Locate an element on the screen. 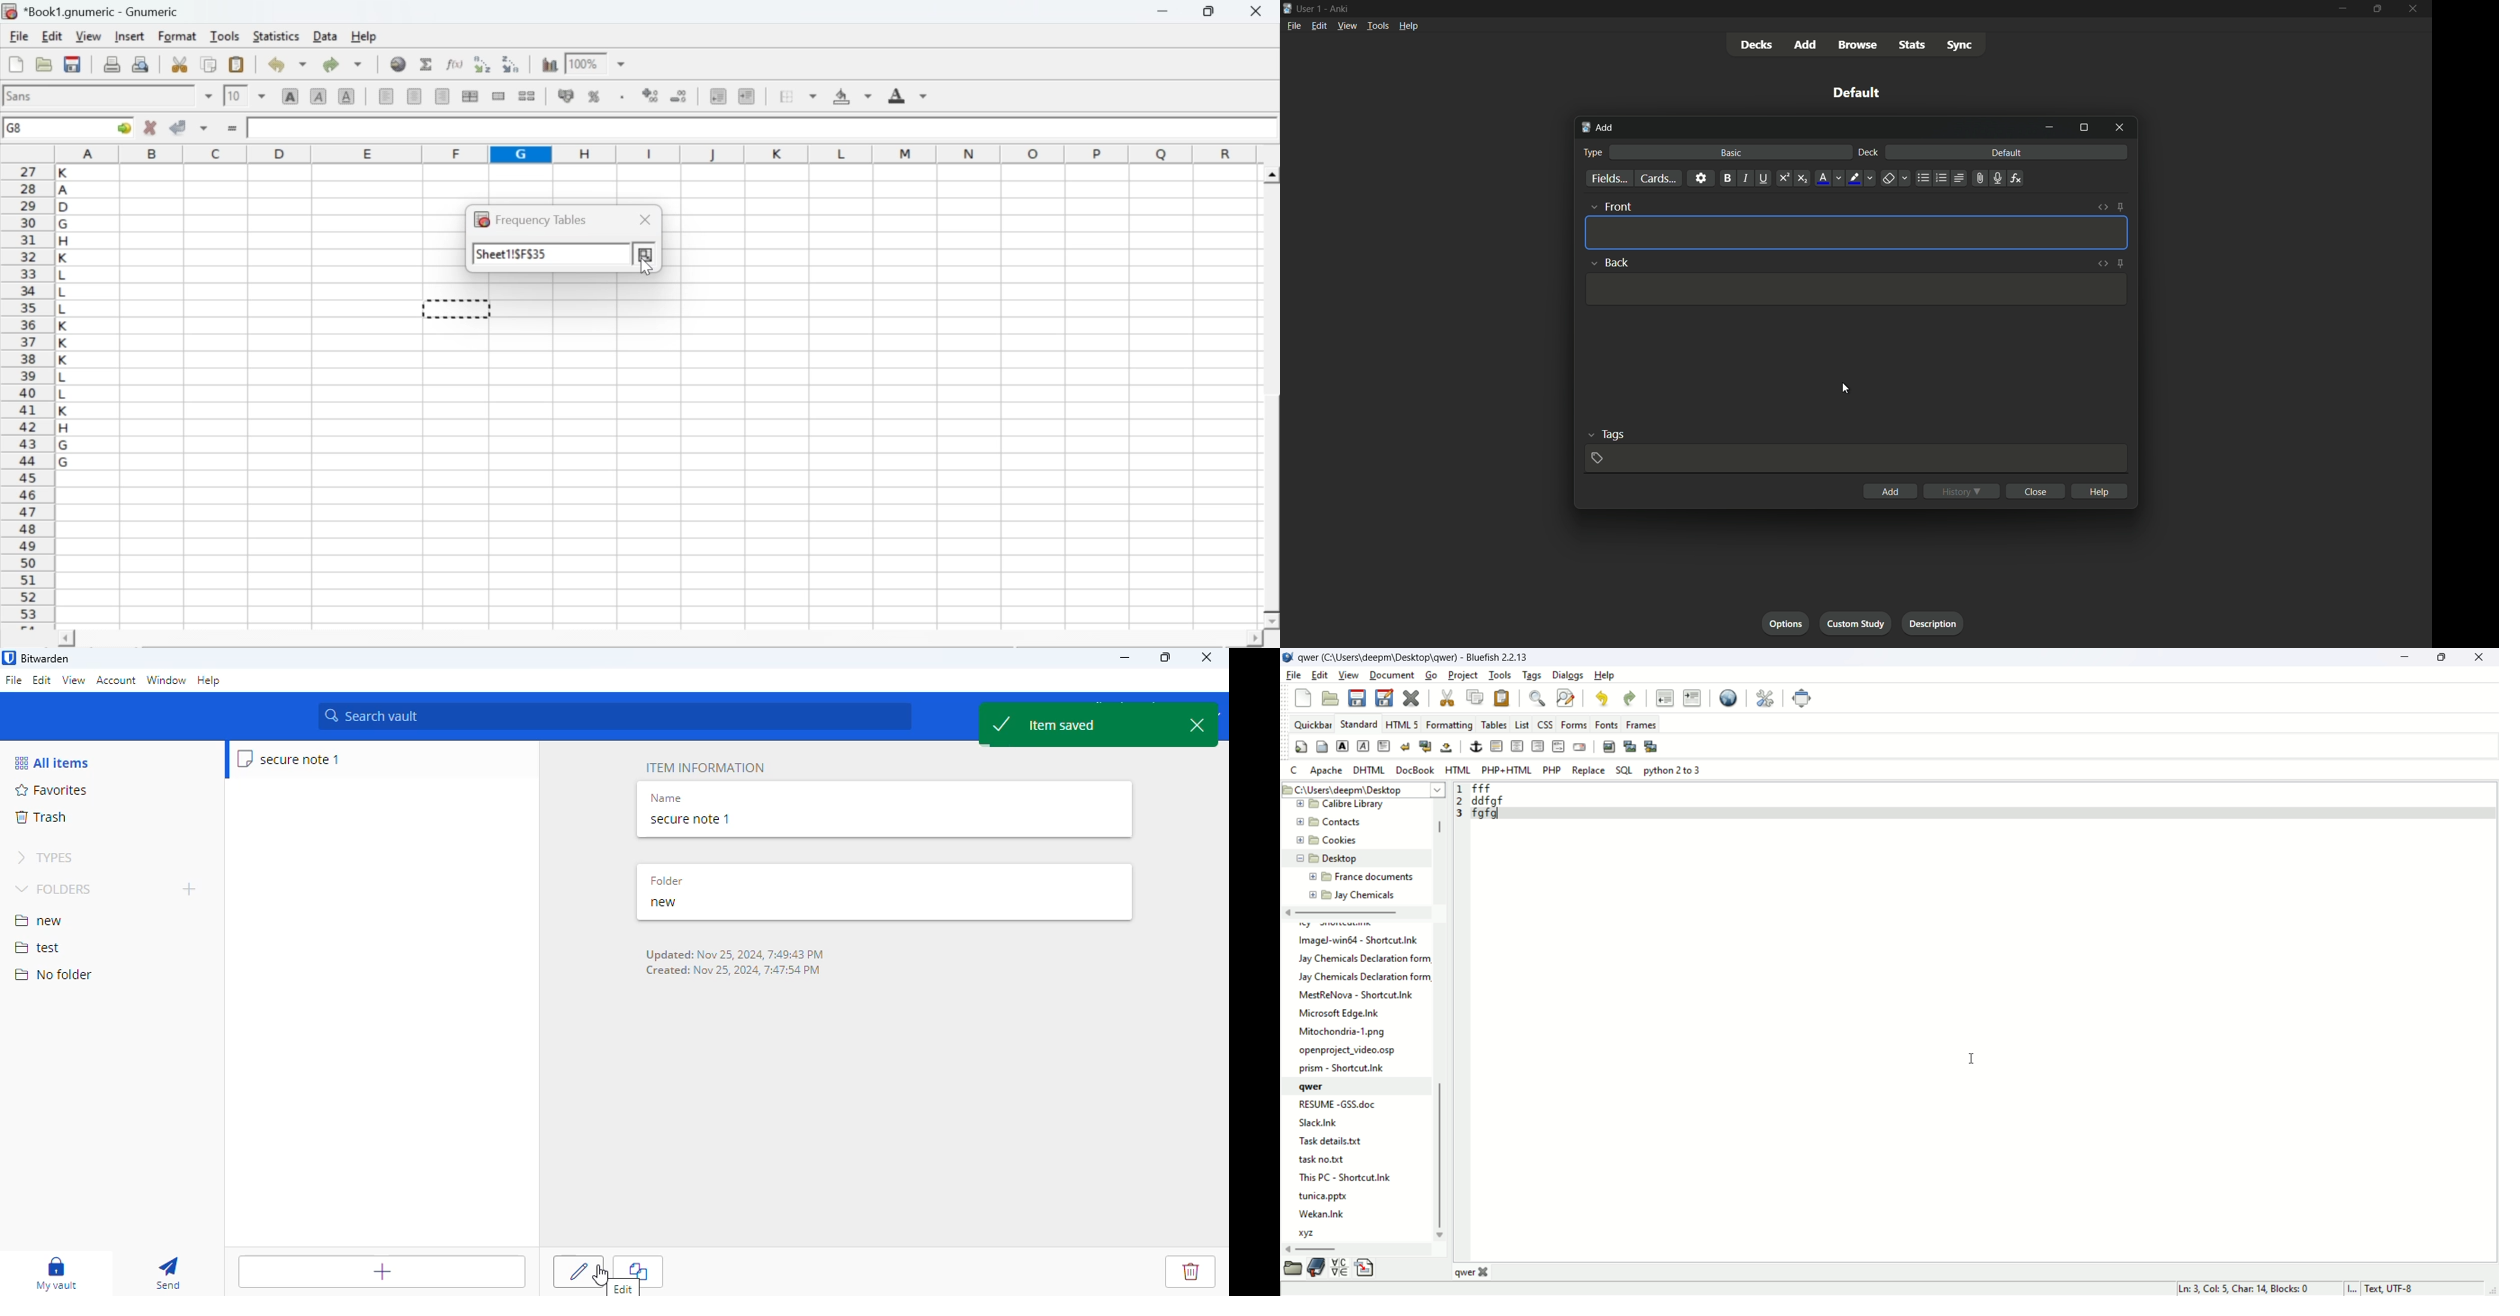 The width and height of the screenshot is (2520, 1316). anchor is located at coordinates (1474, 748).